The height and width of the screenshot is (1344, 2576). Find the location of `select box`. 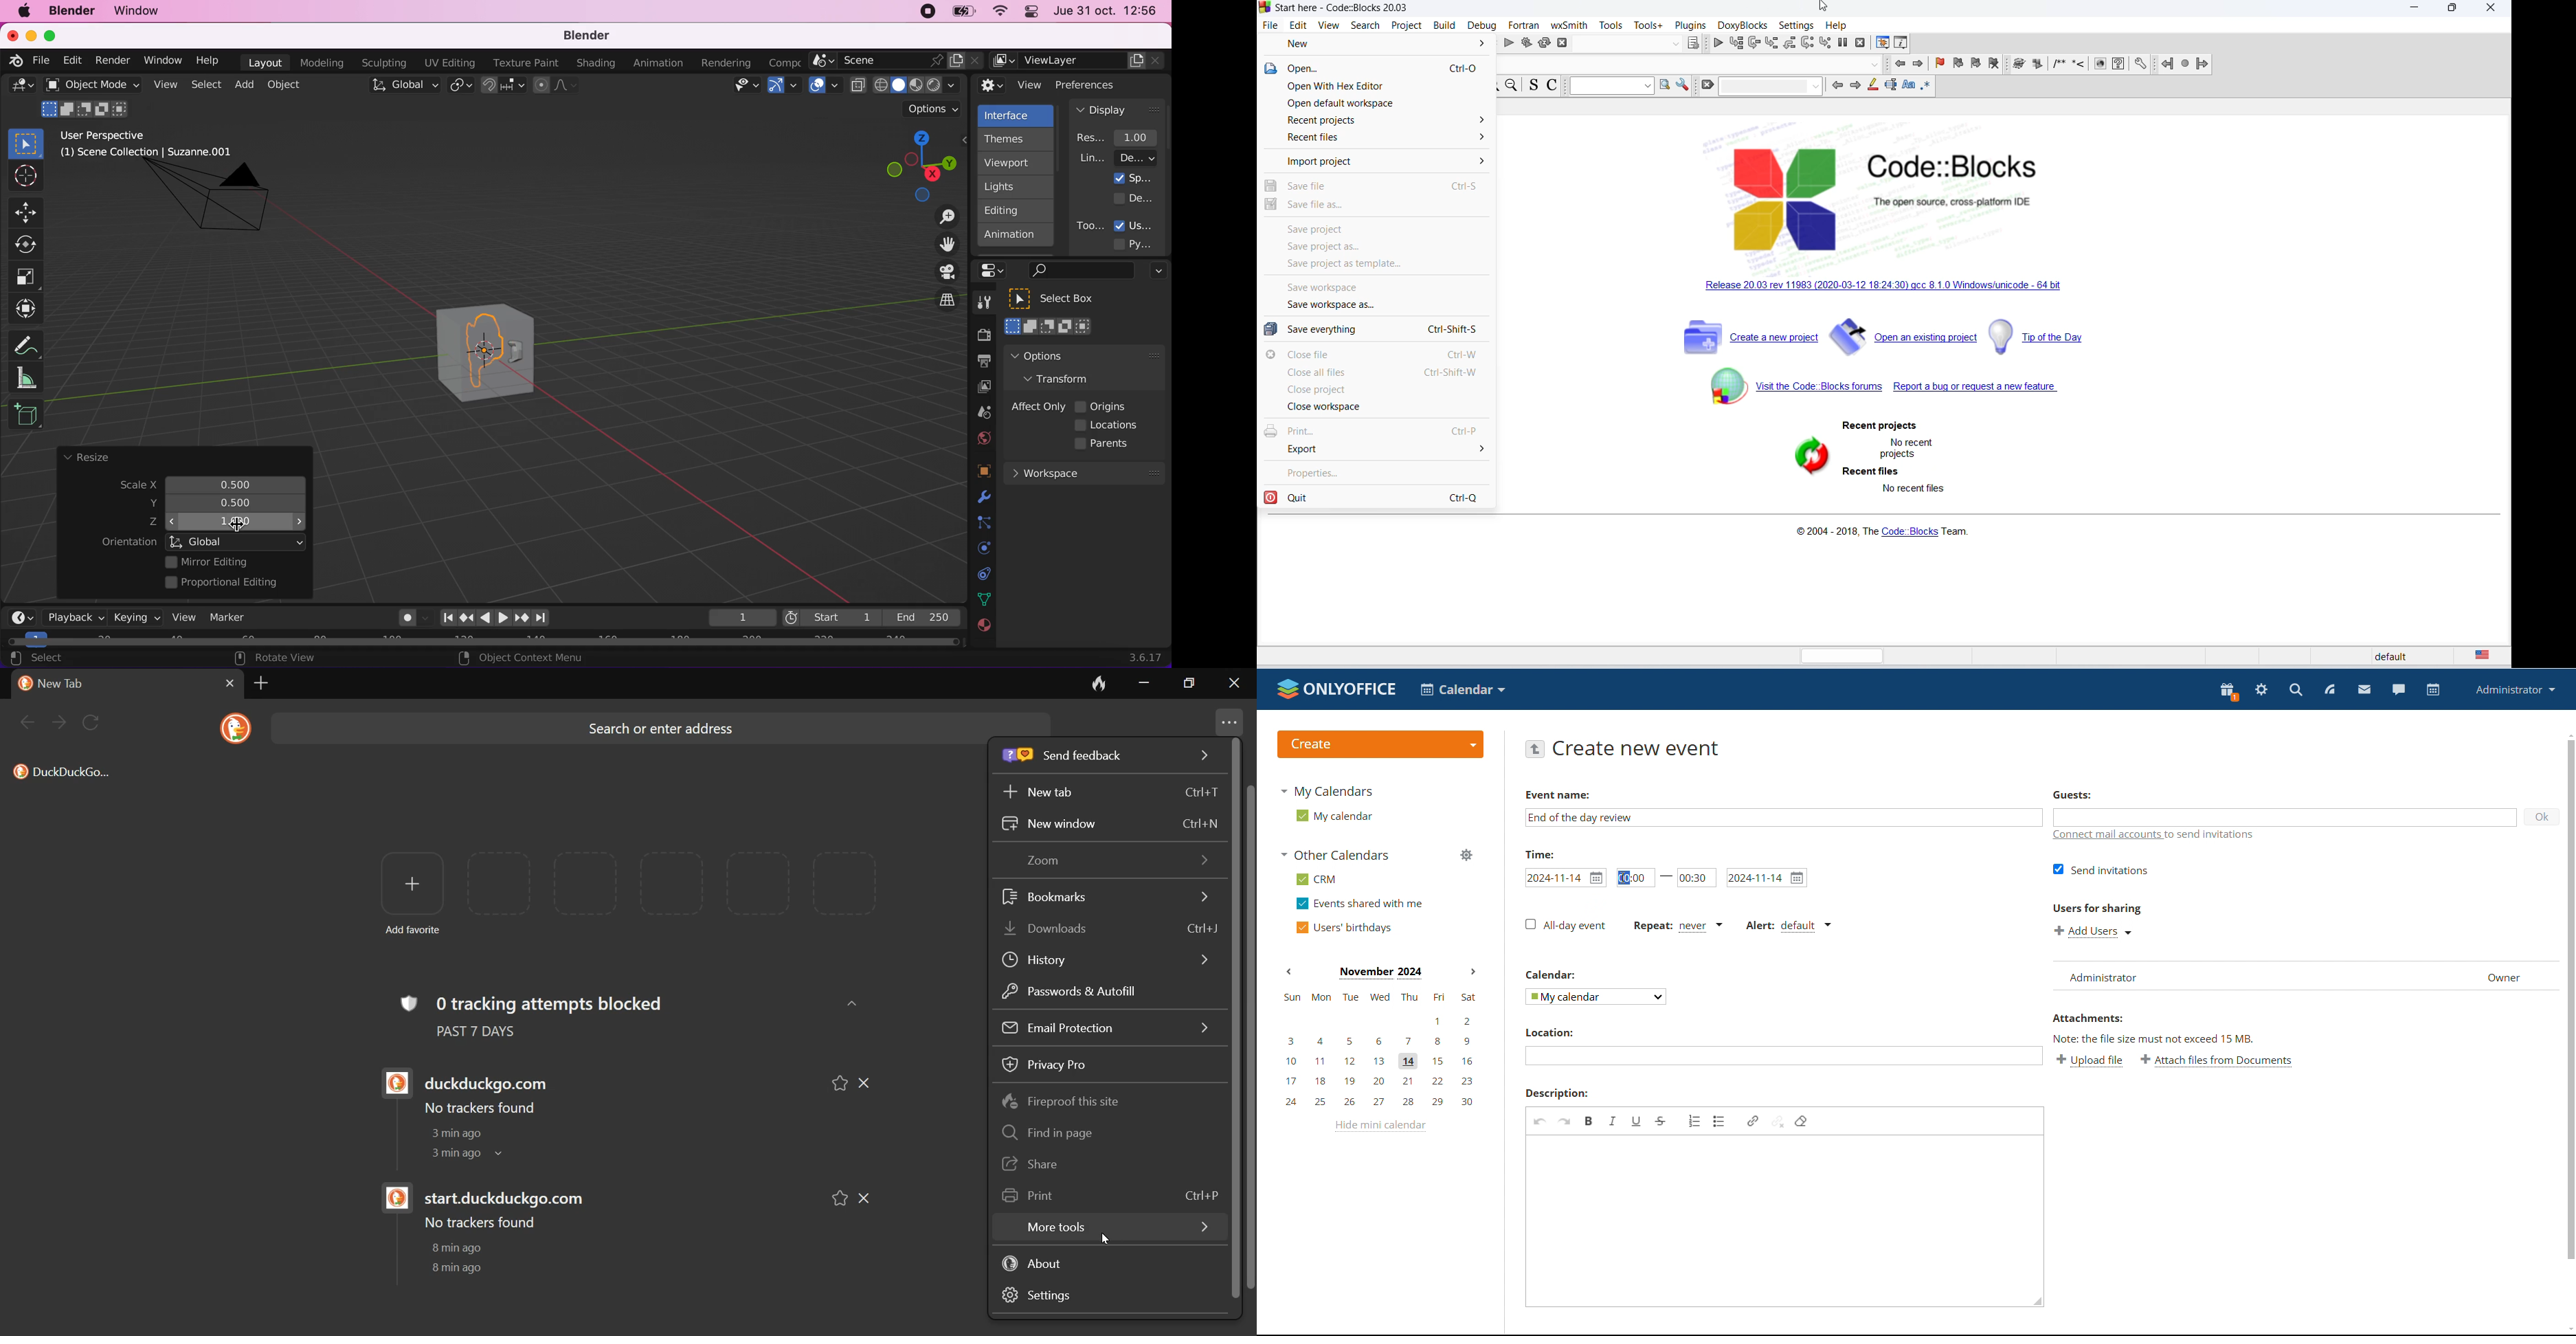

select box is located at coordinates (26, 143).